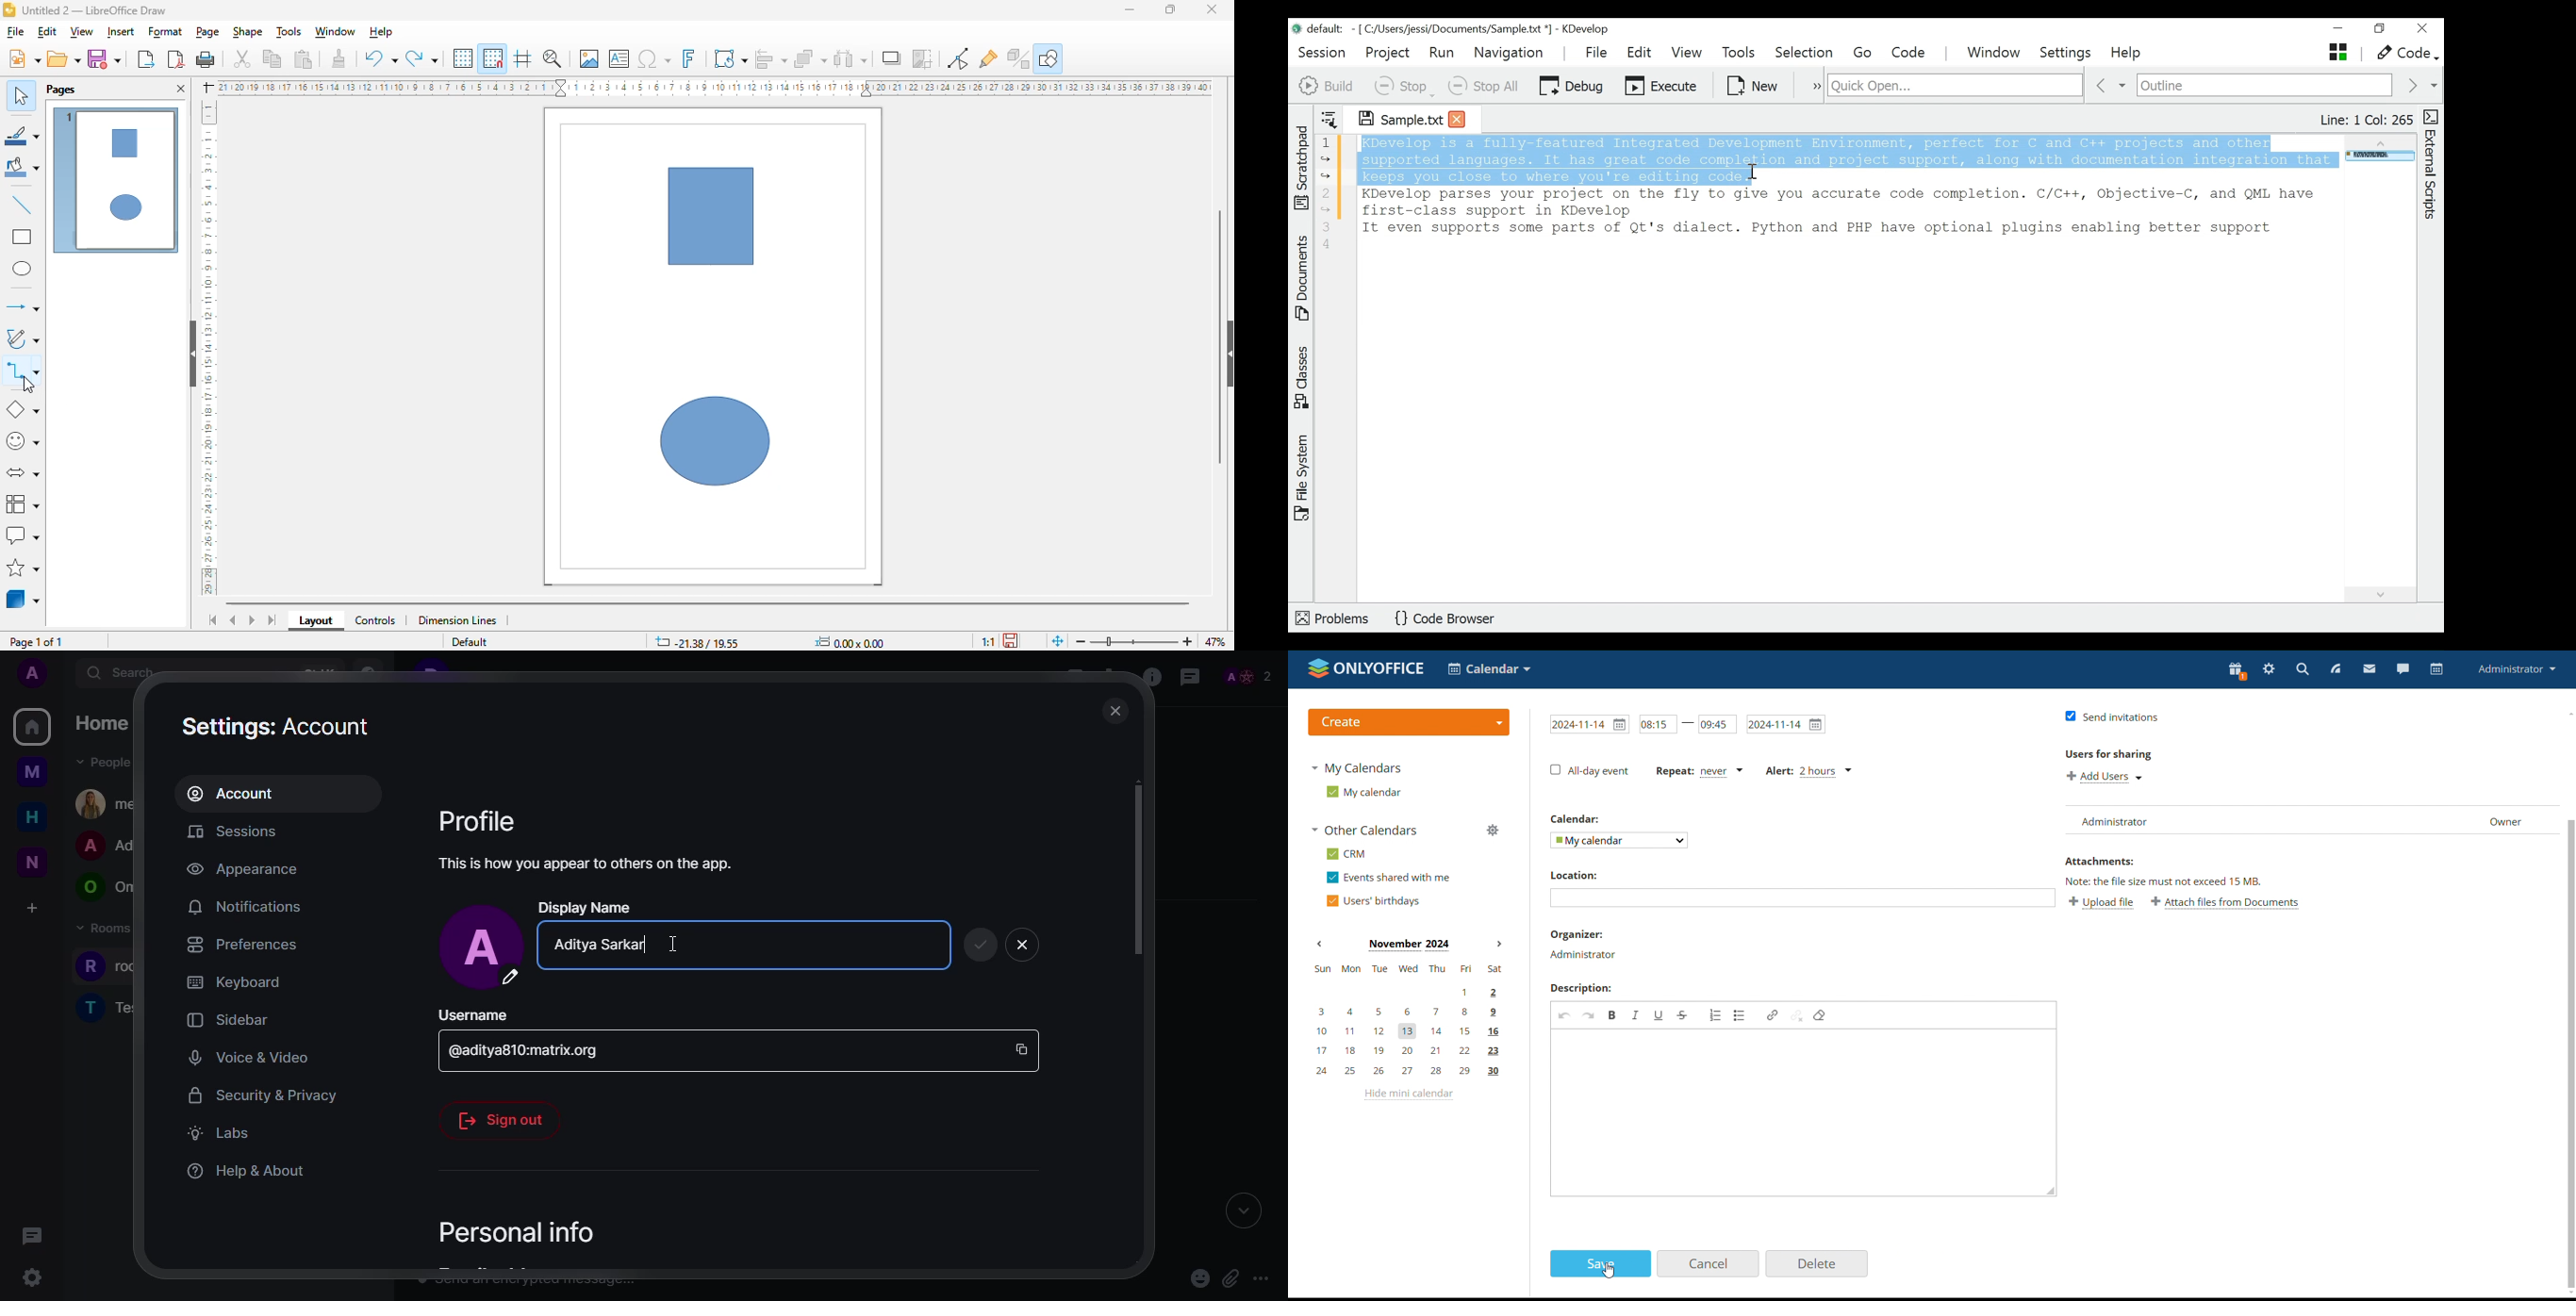  Describe the element at coordinates (603, 946) in the screenshot. I see `editing name` at that location.